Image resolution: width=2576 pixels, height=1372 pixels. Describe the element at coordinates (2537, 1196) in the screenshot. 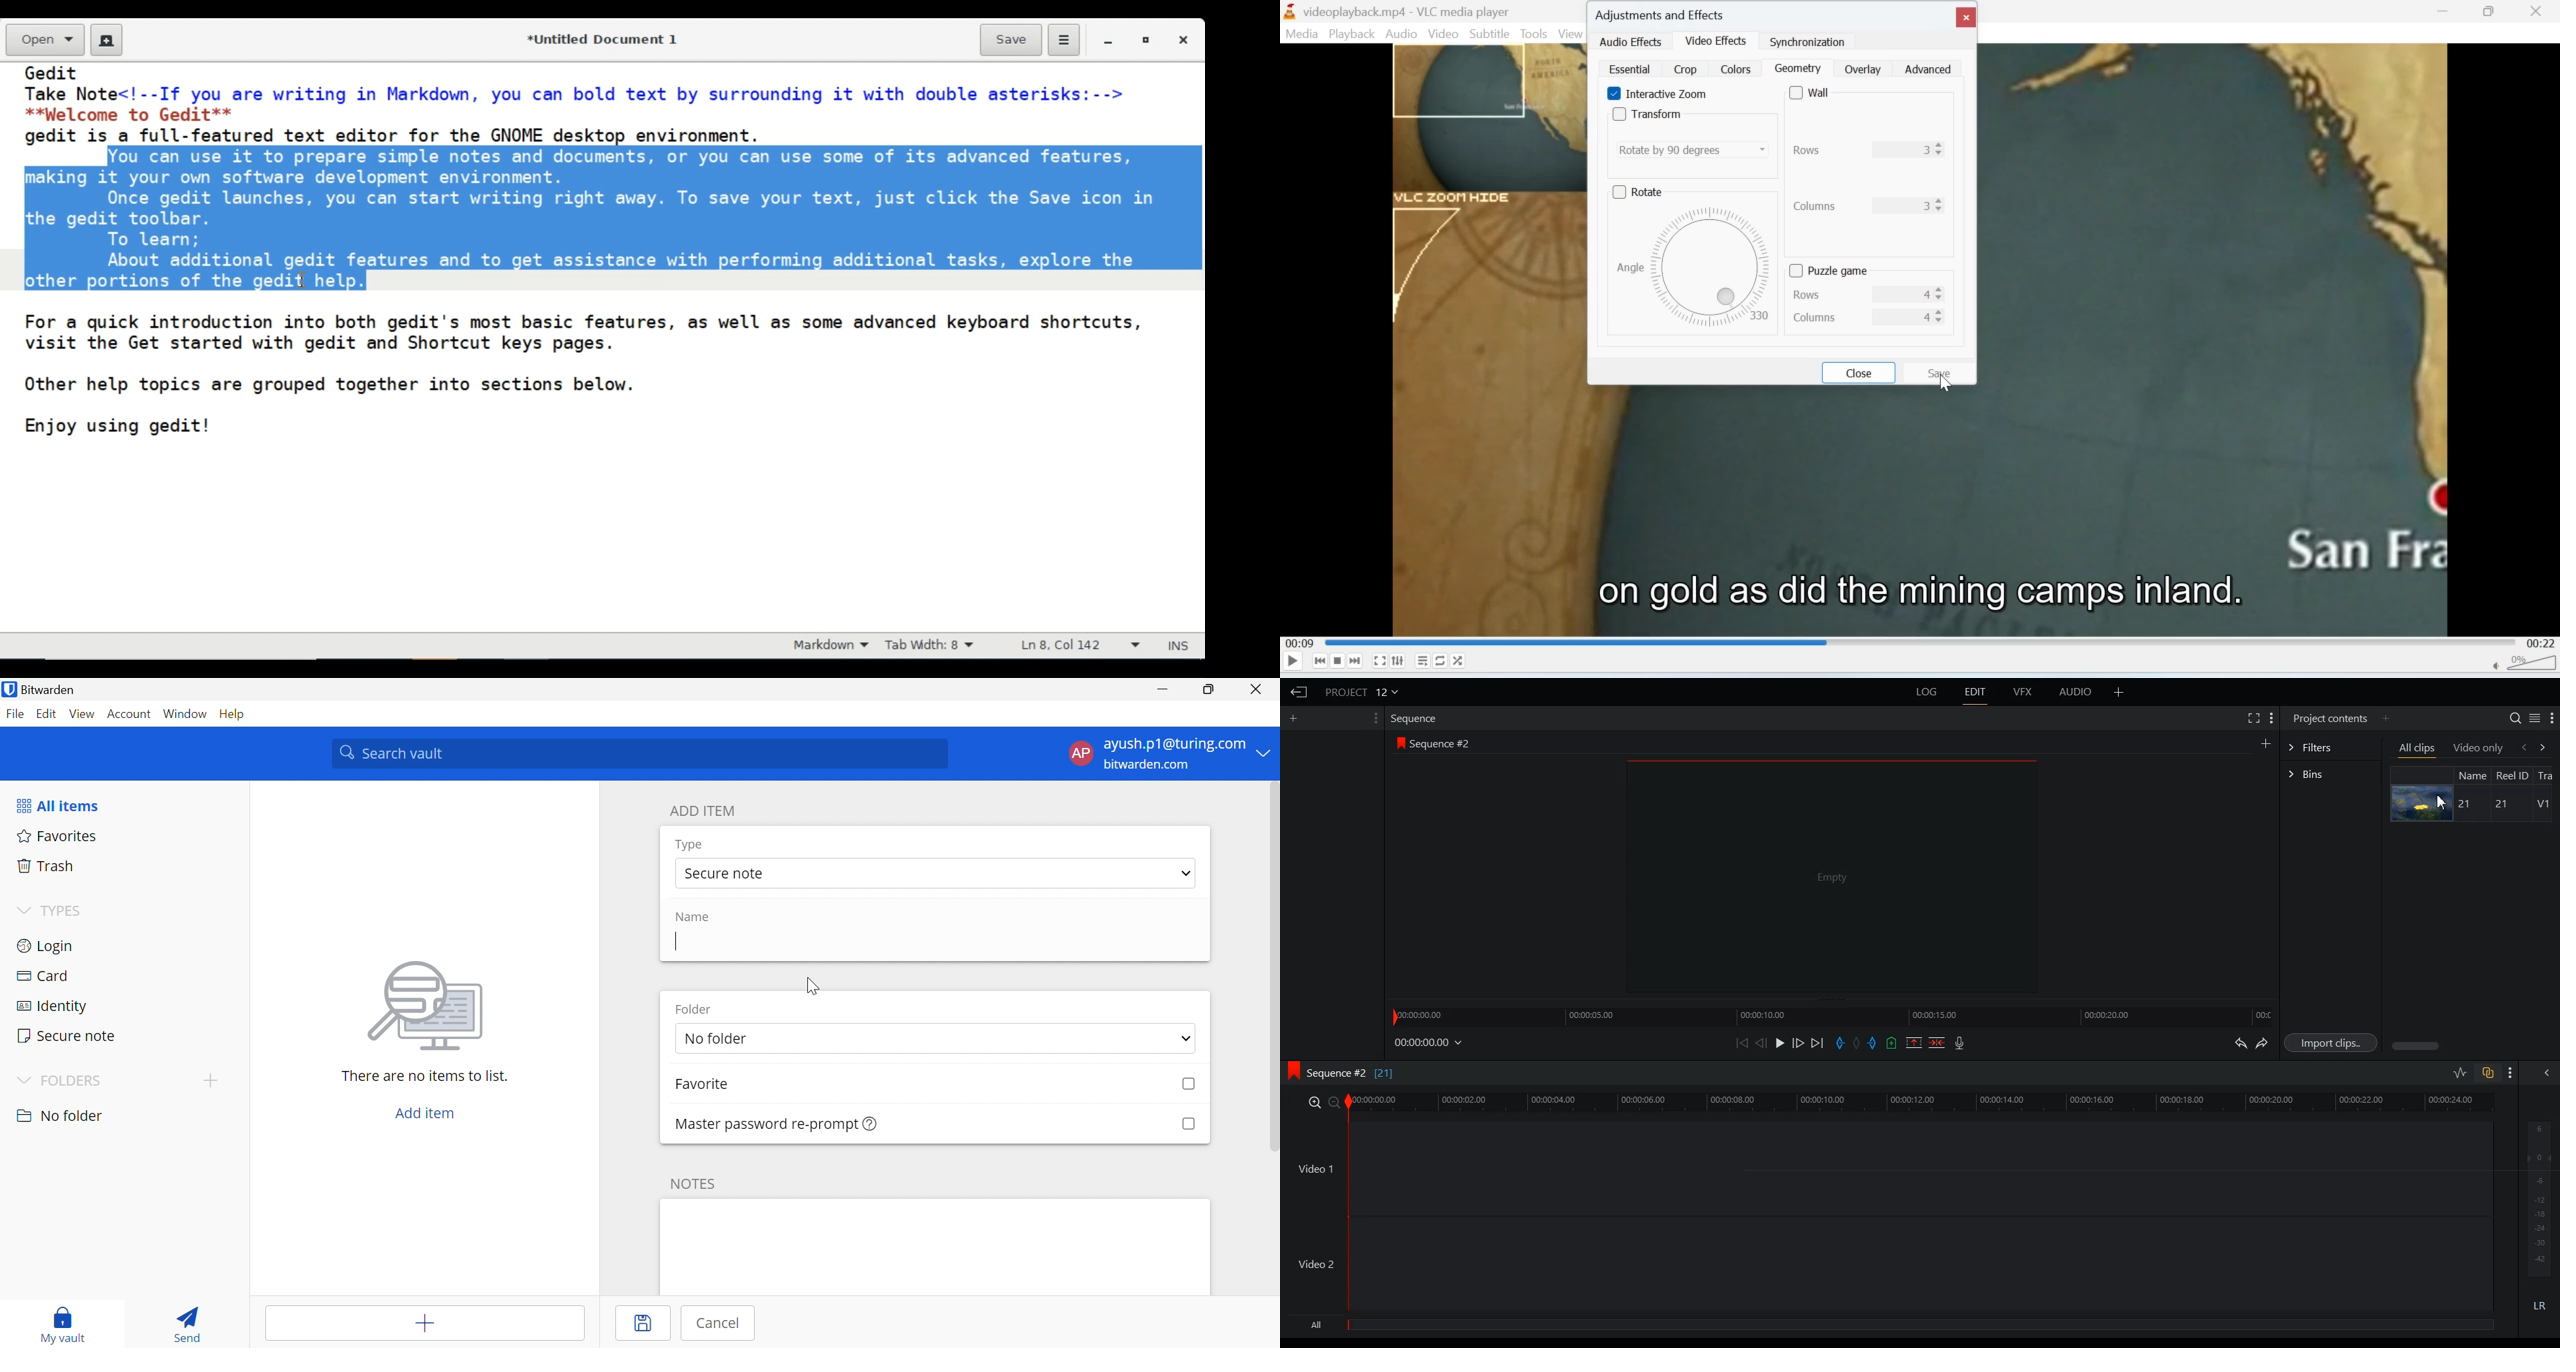

I see `Audio Output Level` at that location.